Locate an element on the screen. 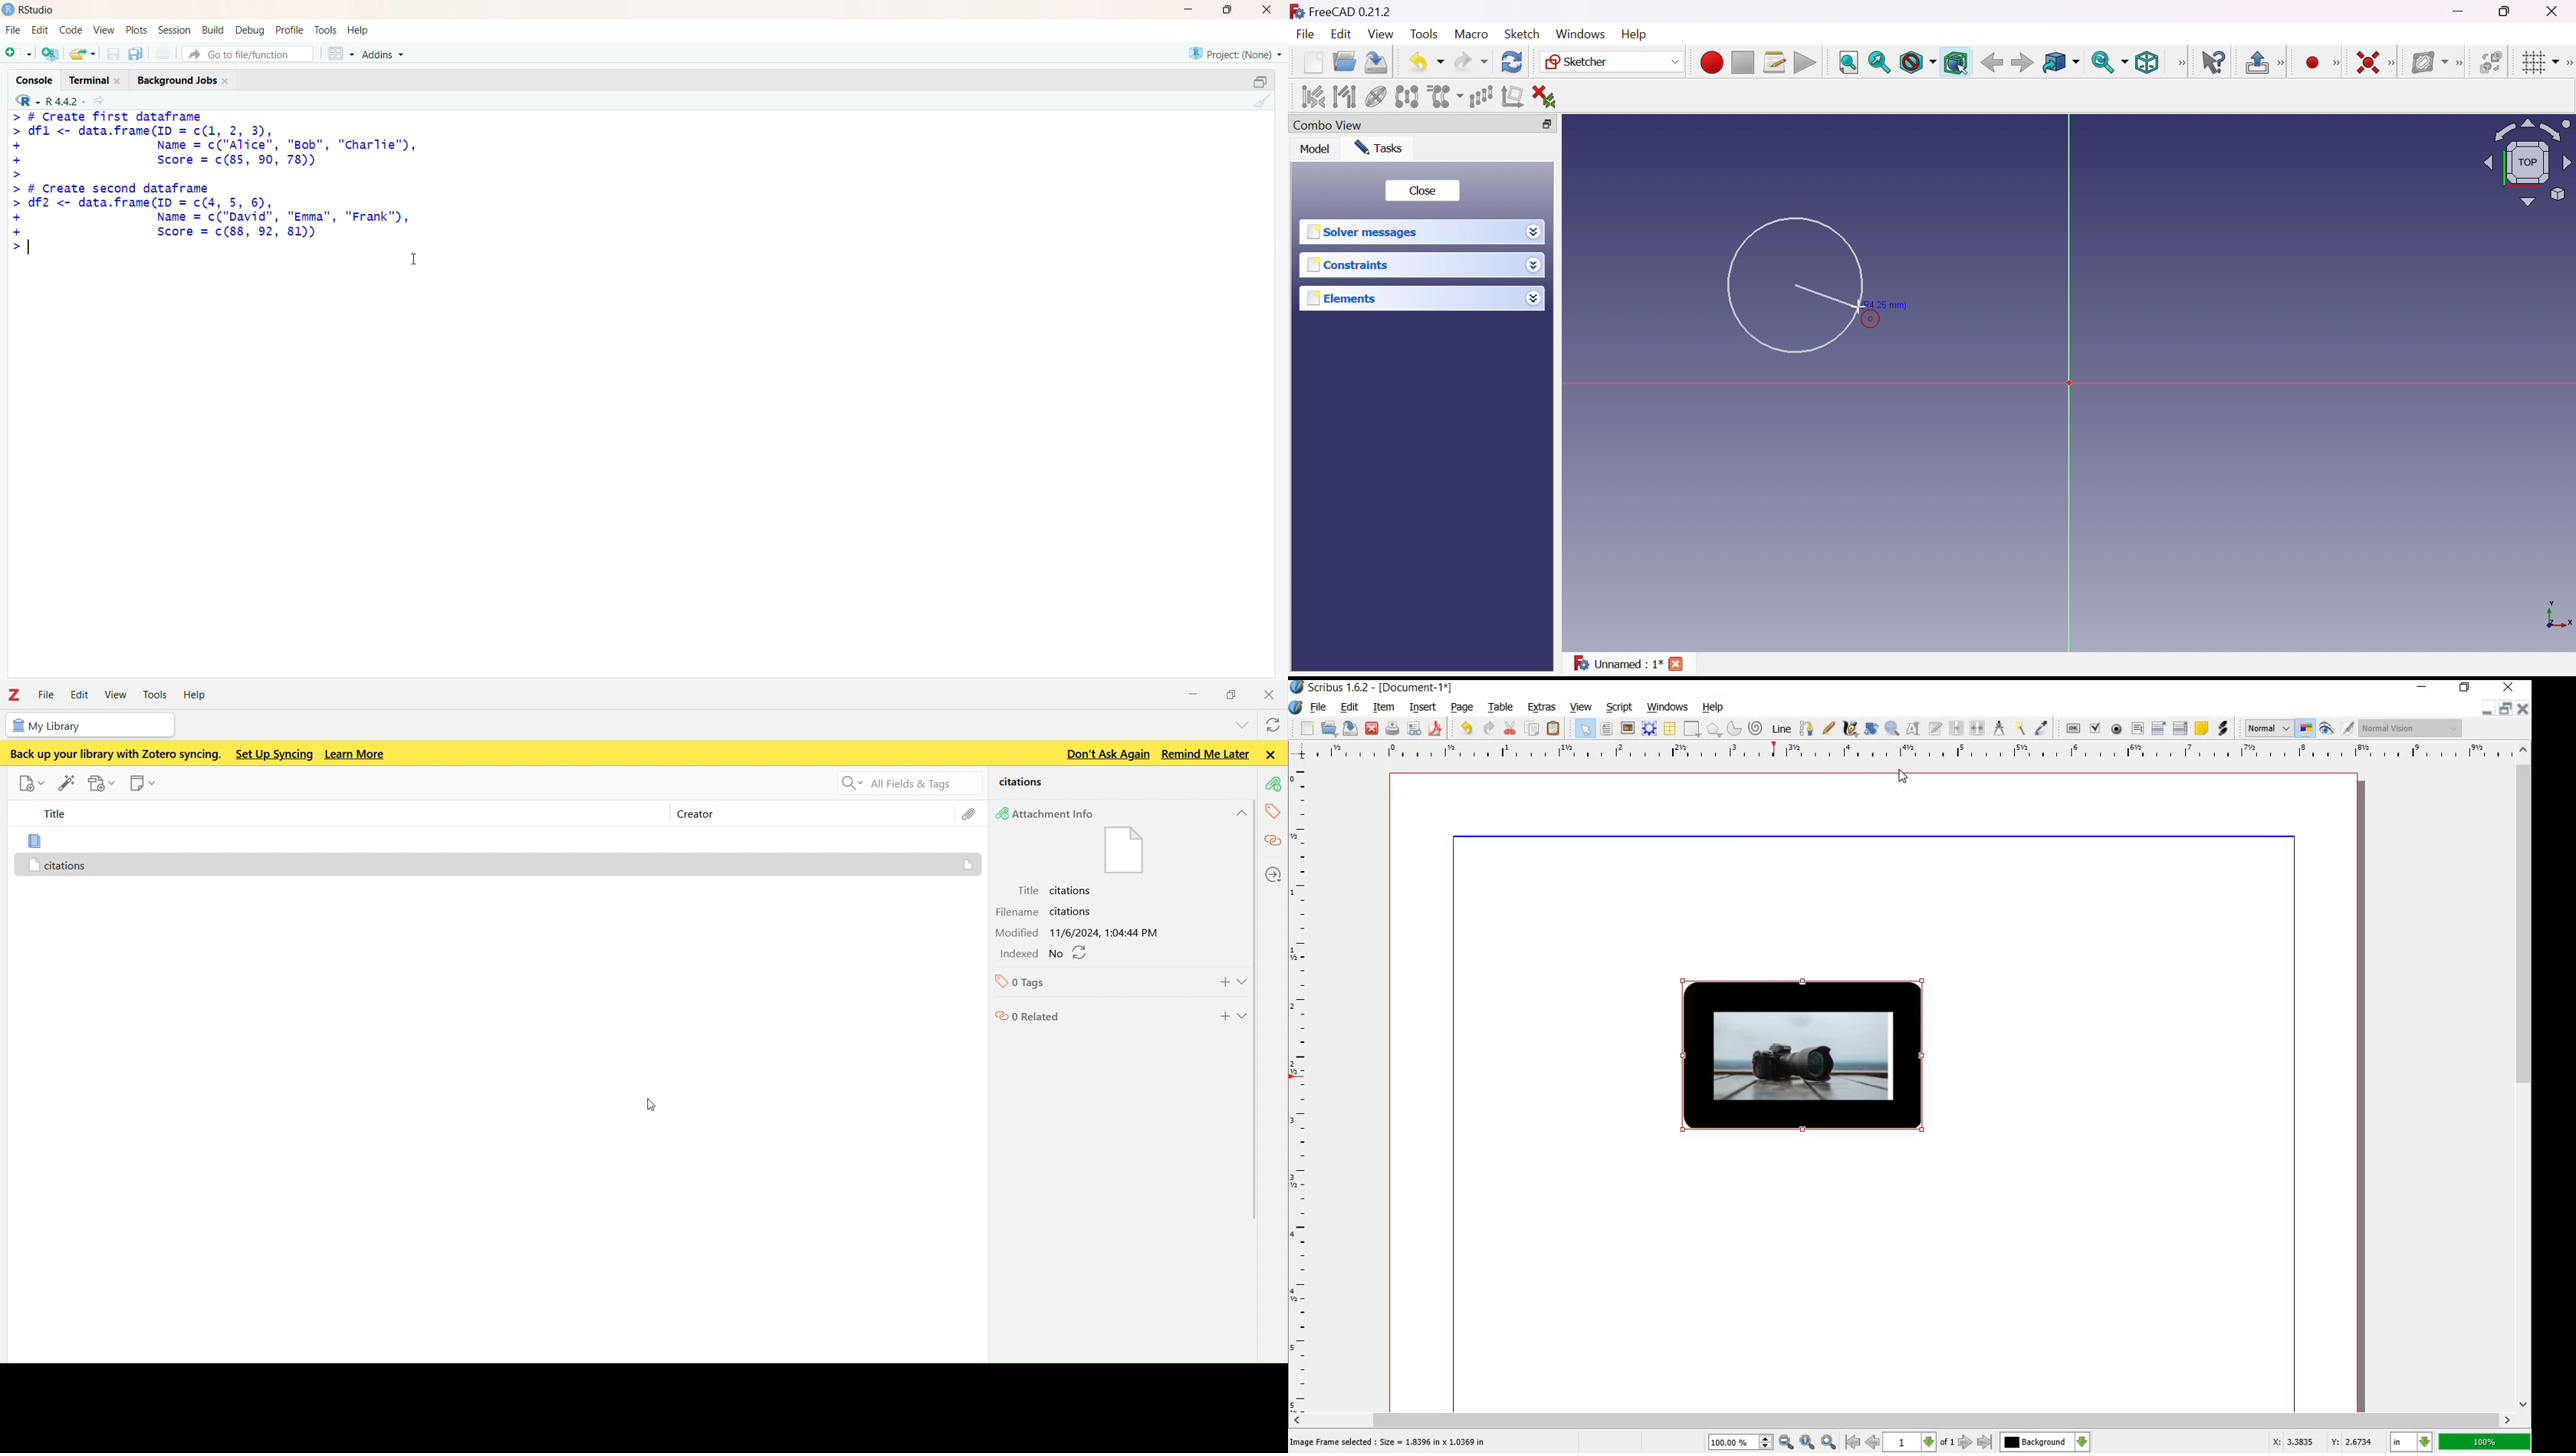 Image resolution: width=2576 pixels, height=1456 pixels. Code is located at coordinates (70, 30).